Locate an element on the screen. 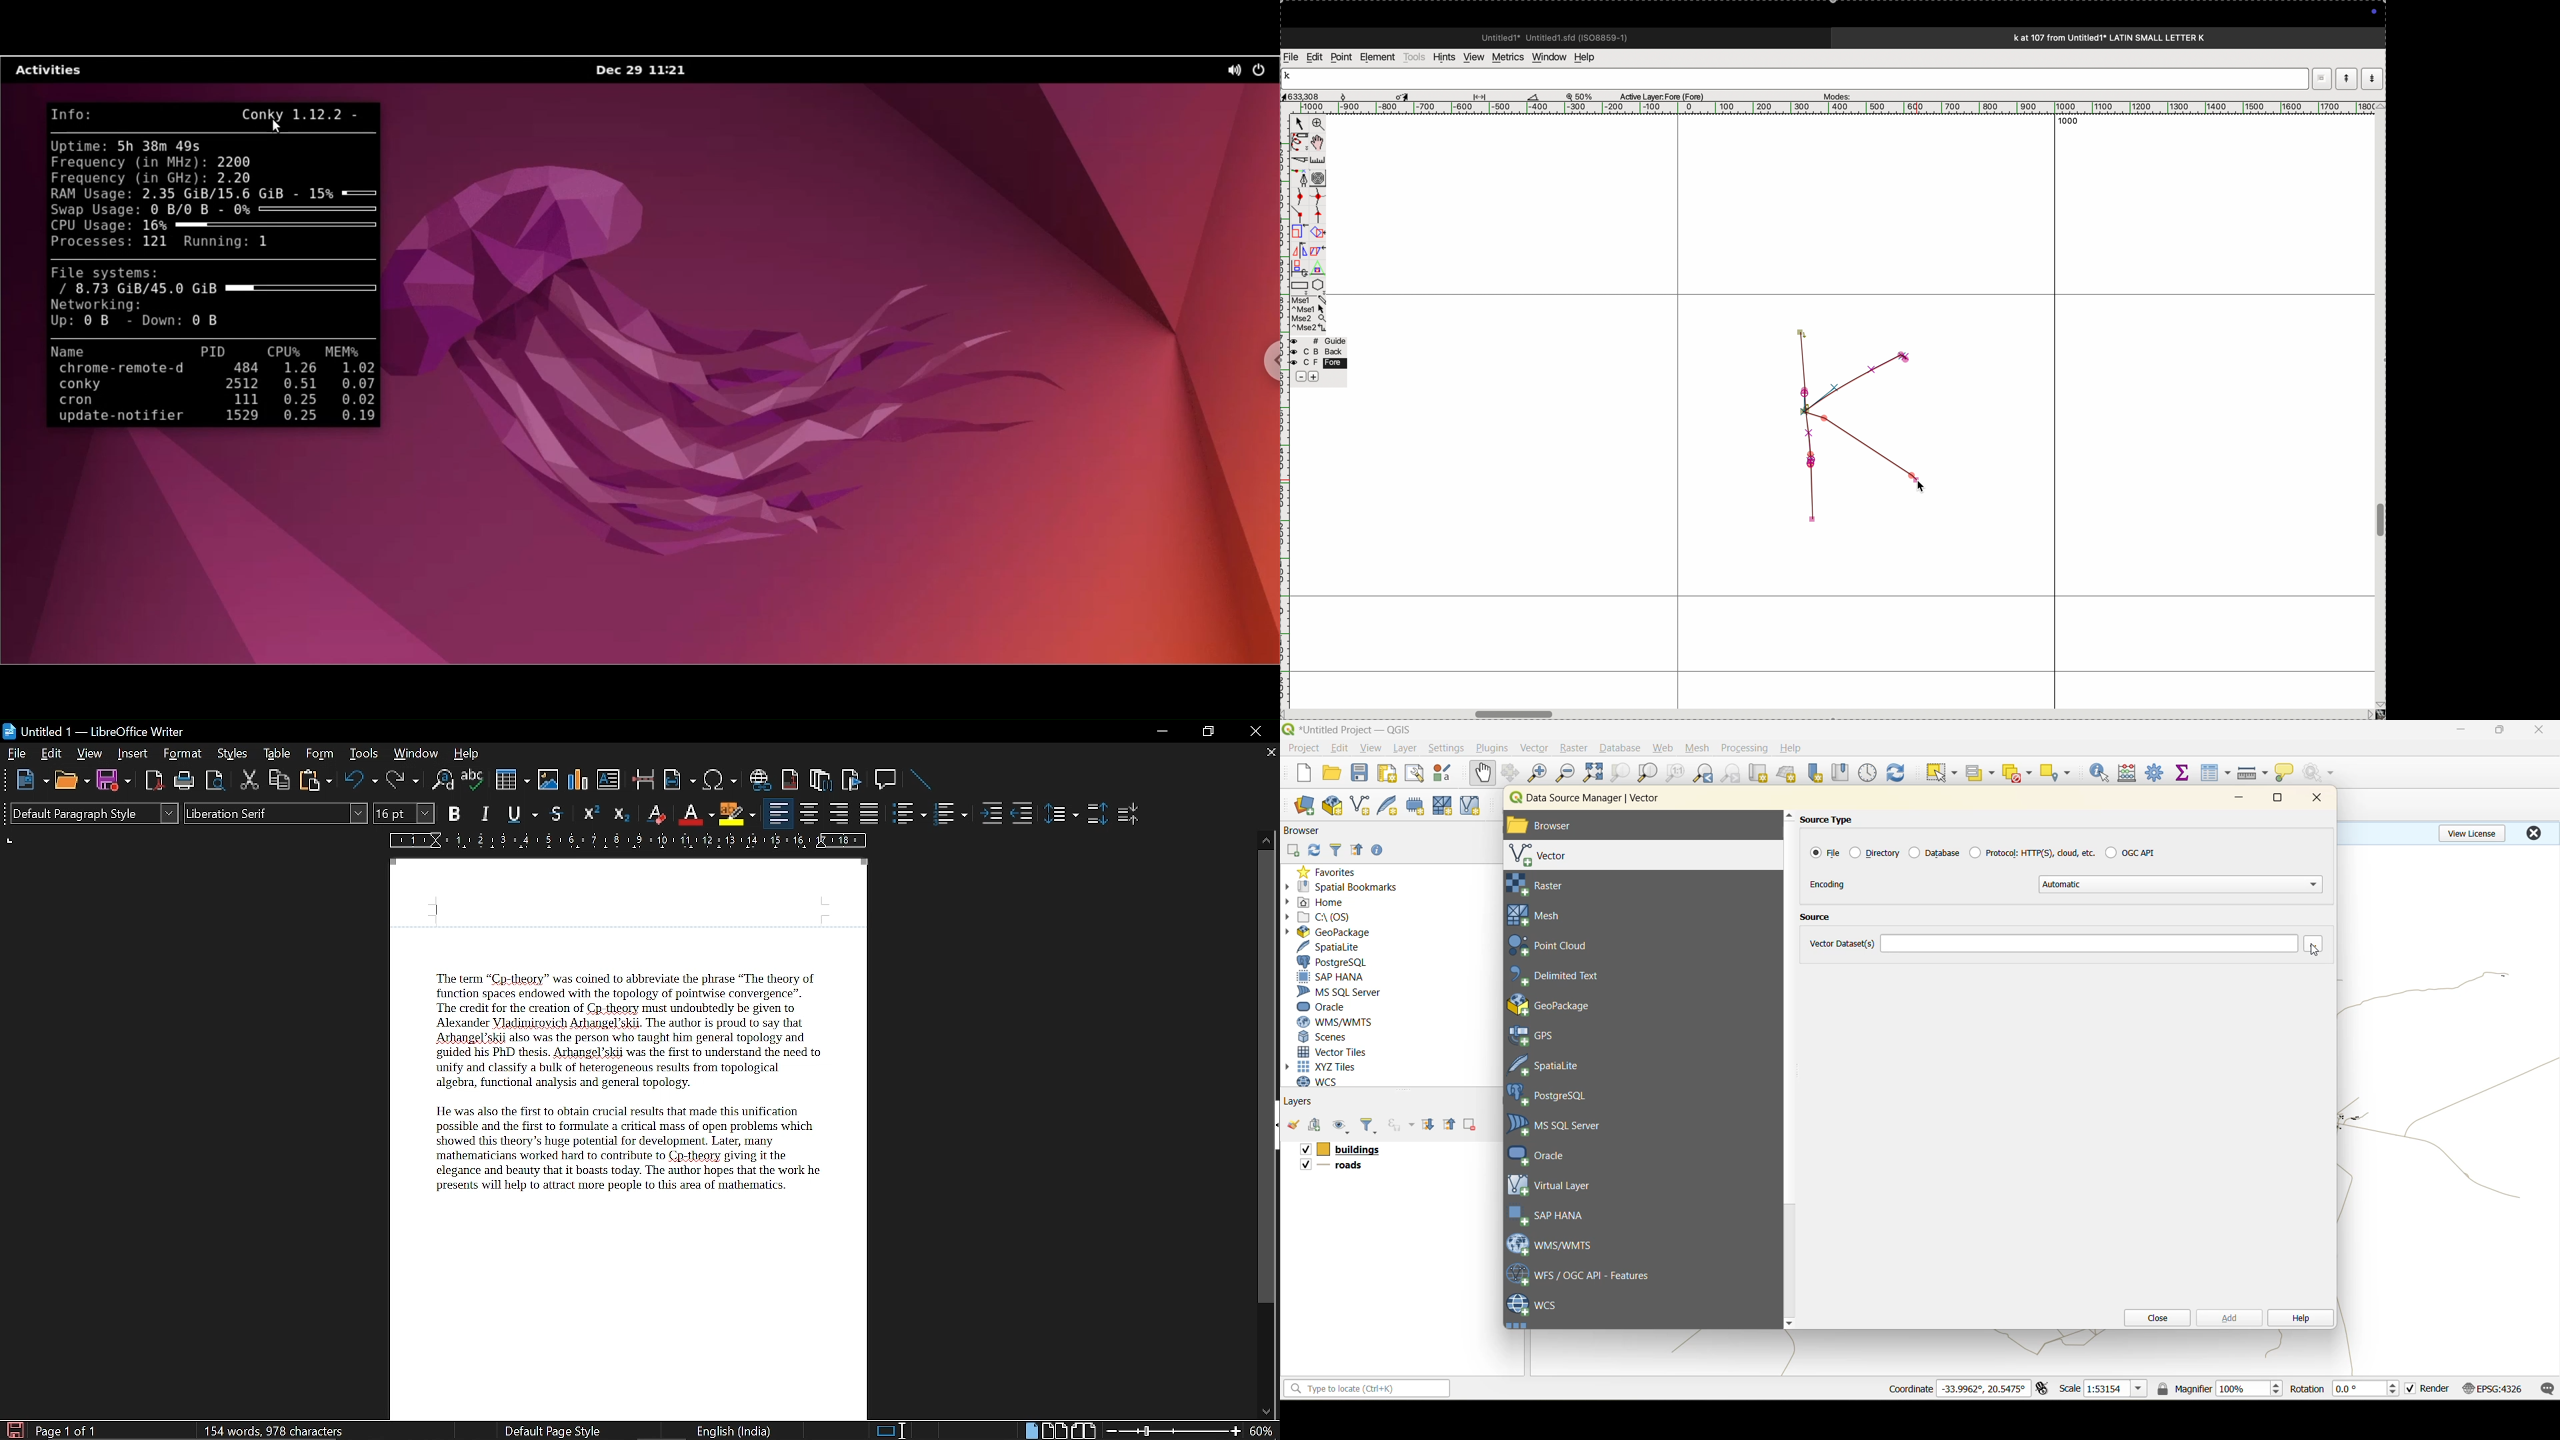  checkbox is located at coordinates (2411, 1389).